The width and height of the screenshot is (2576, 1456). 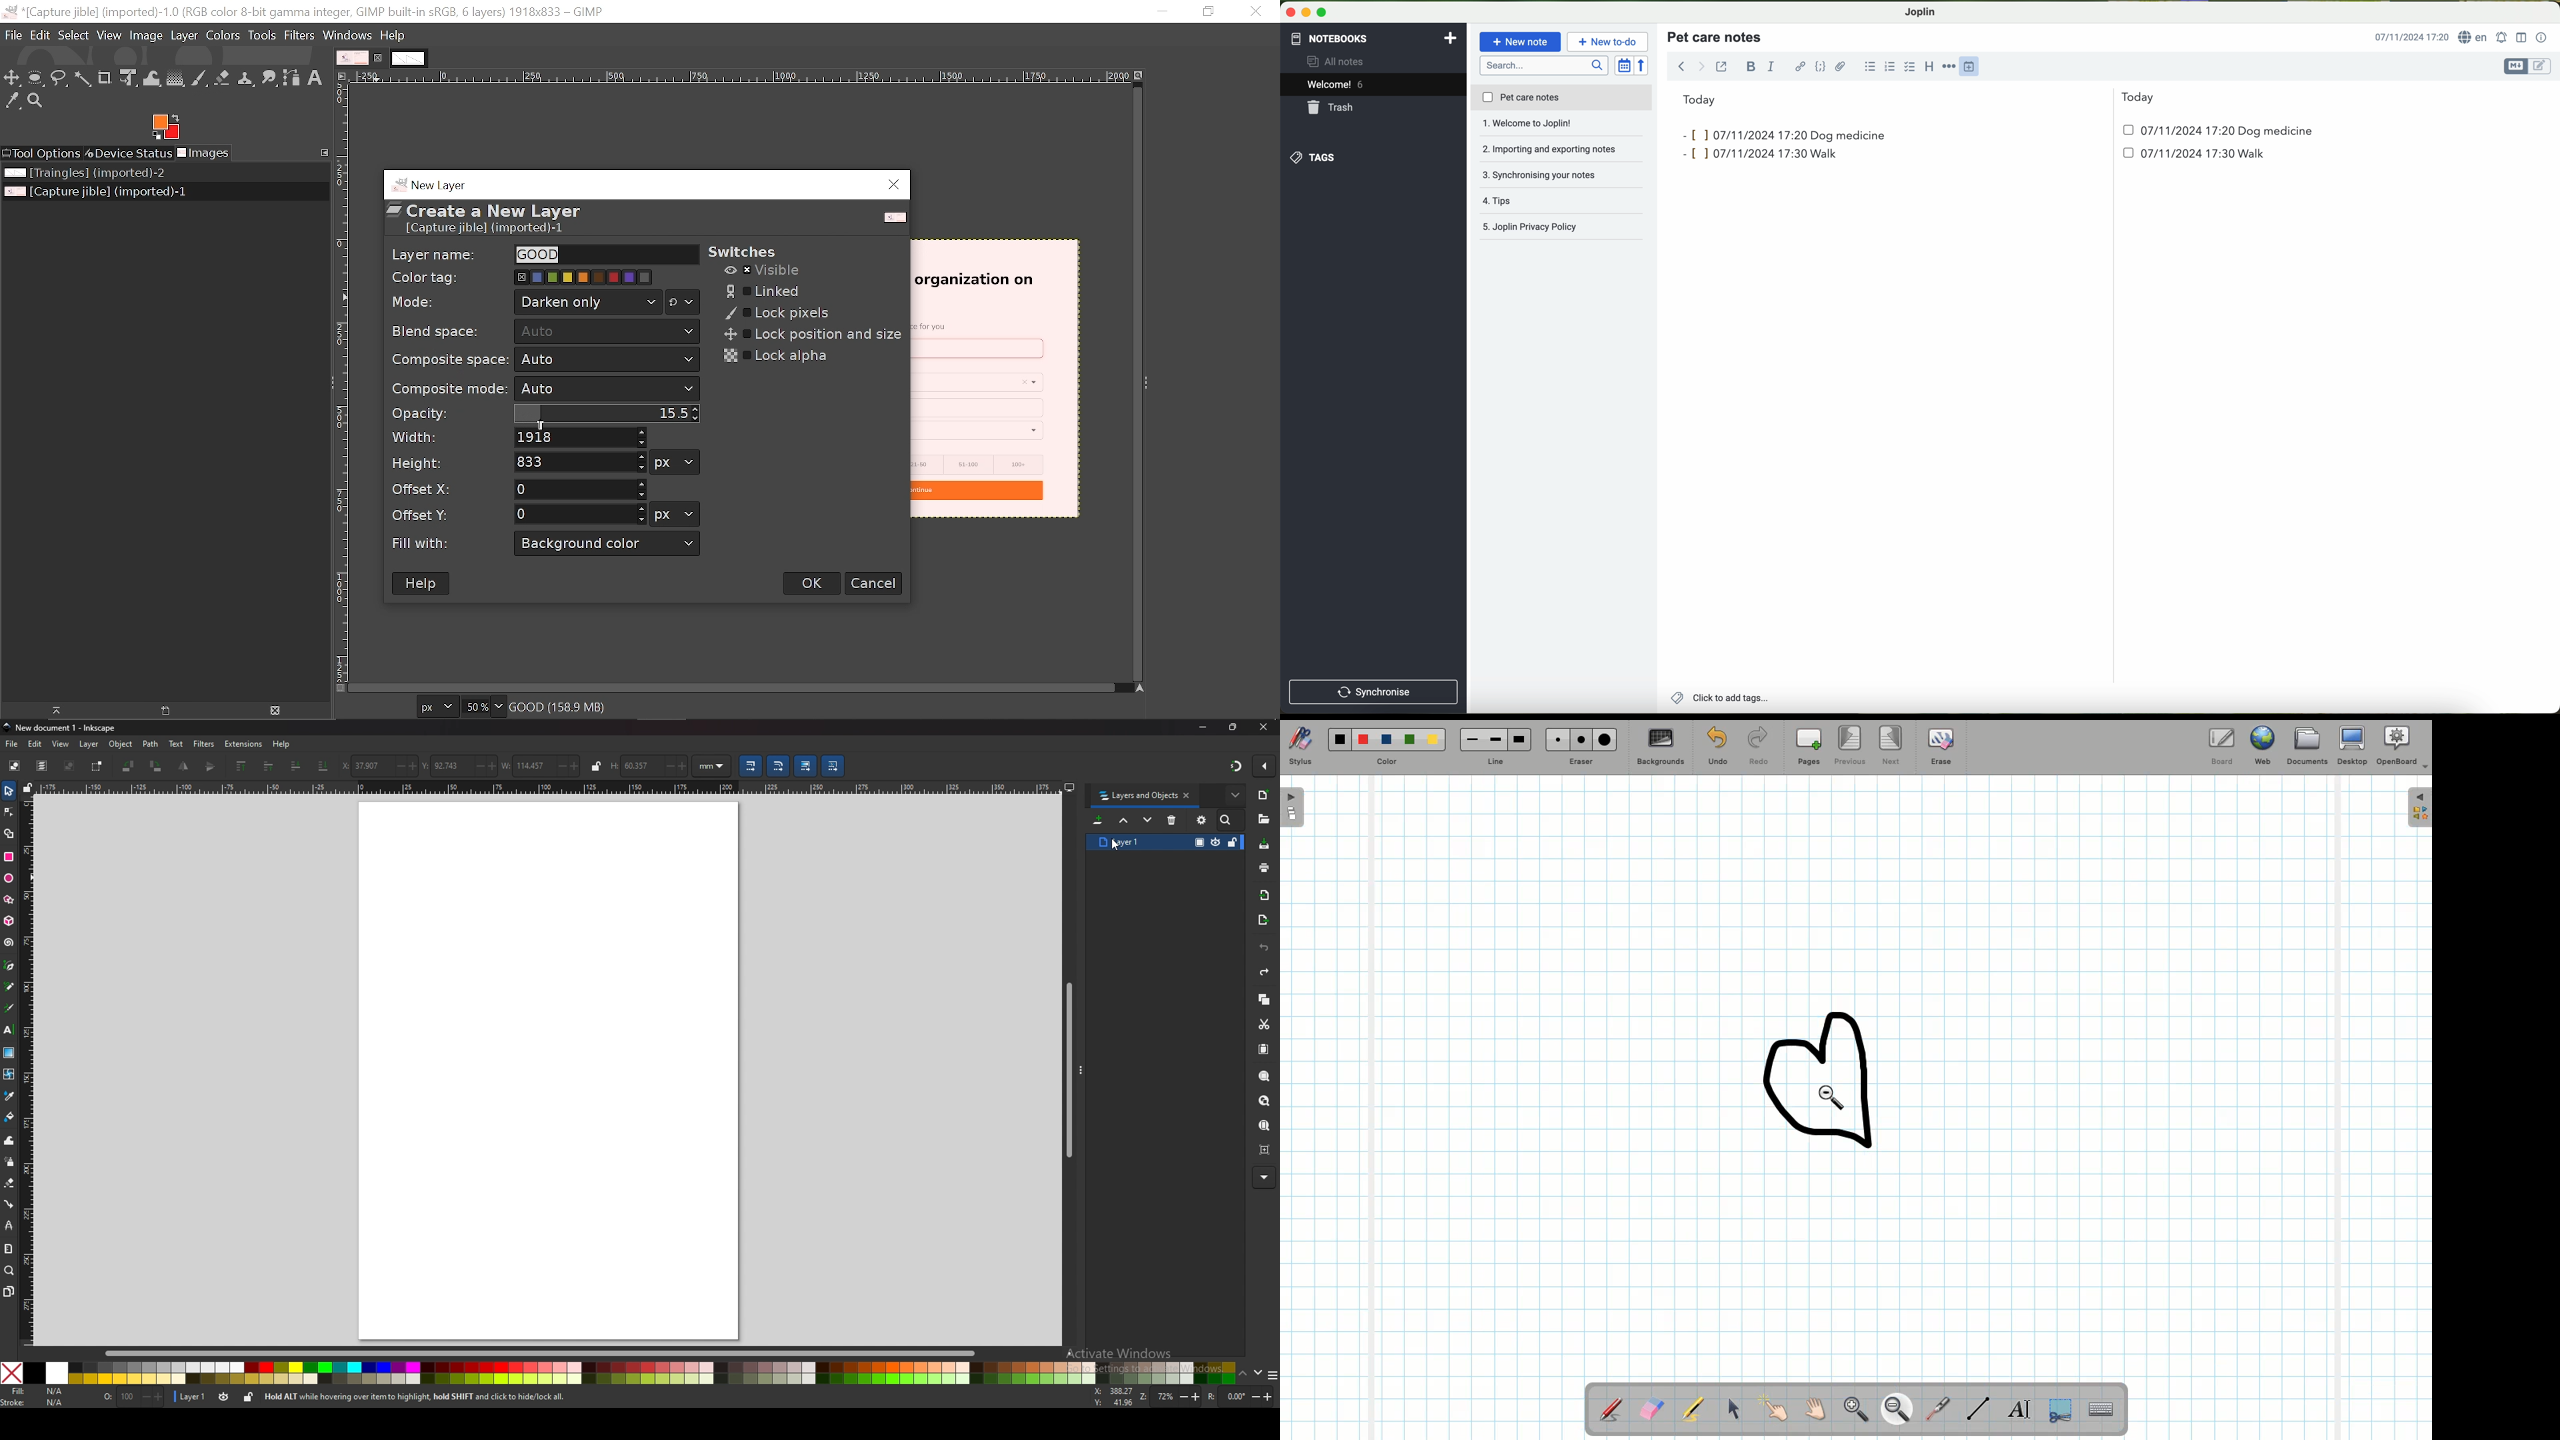 I want to click on Move tool, so click(x=13, y=78).